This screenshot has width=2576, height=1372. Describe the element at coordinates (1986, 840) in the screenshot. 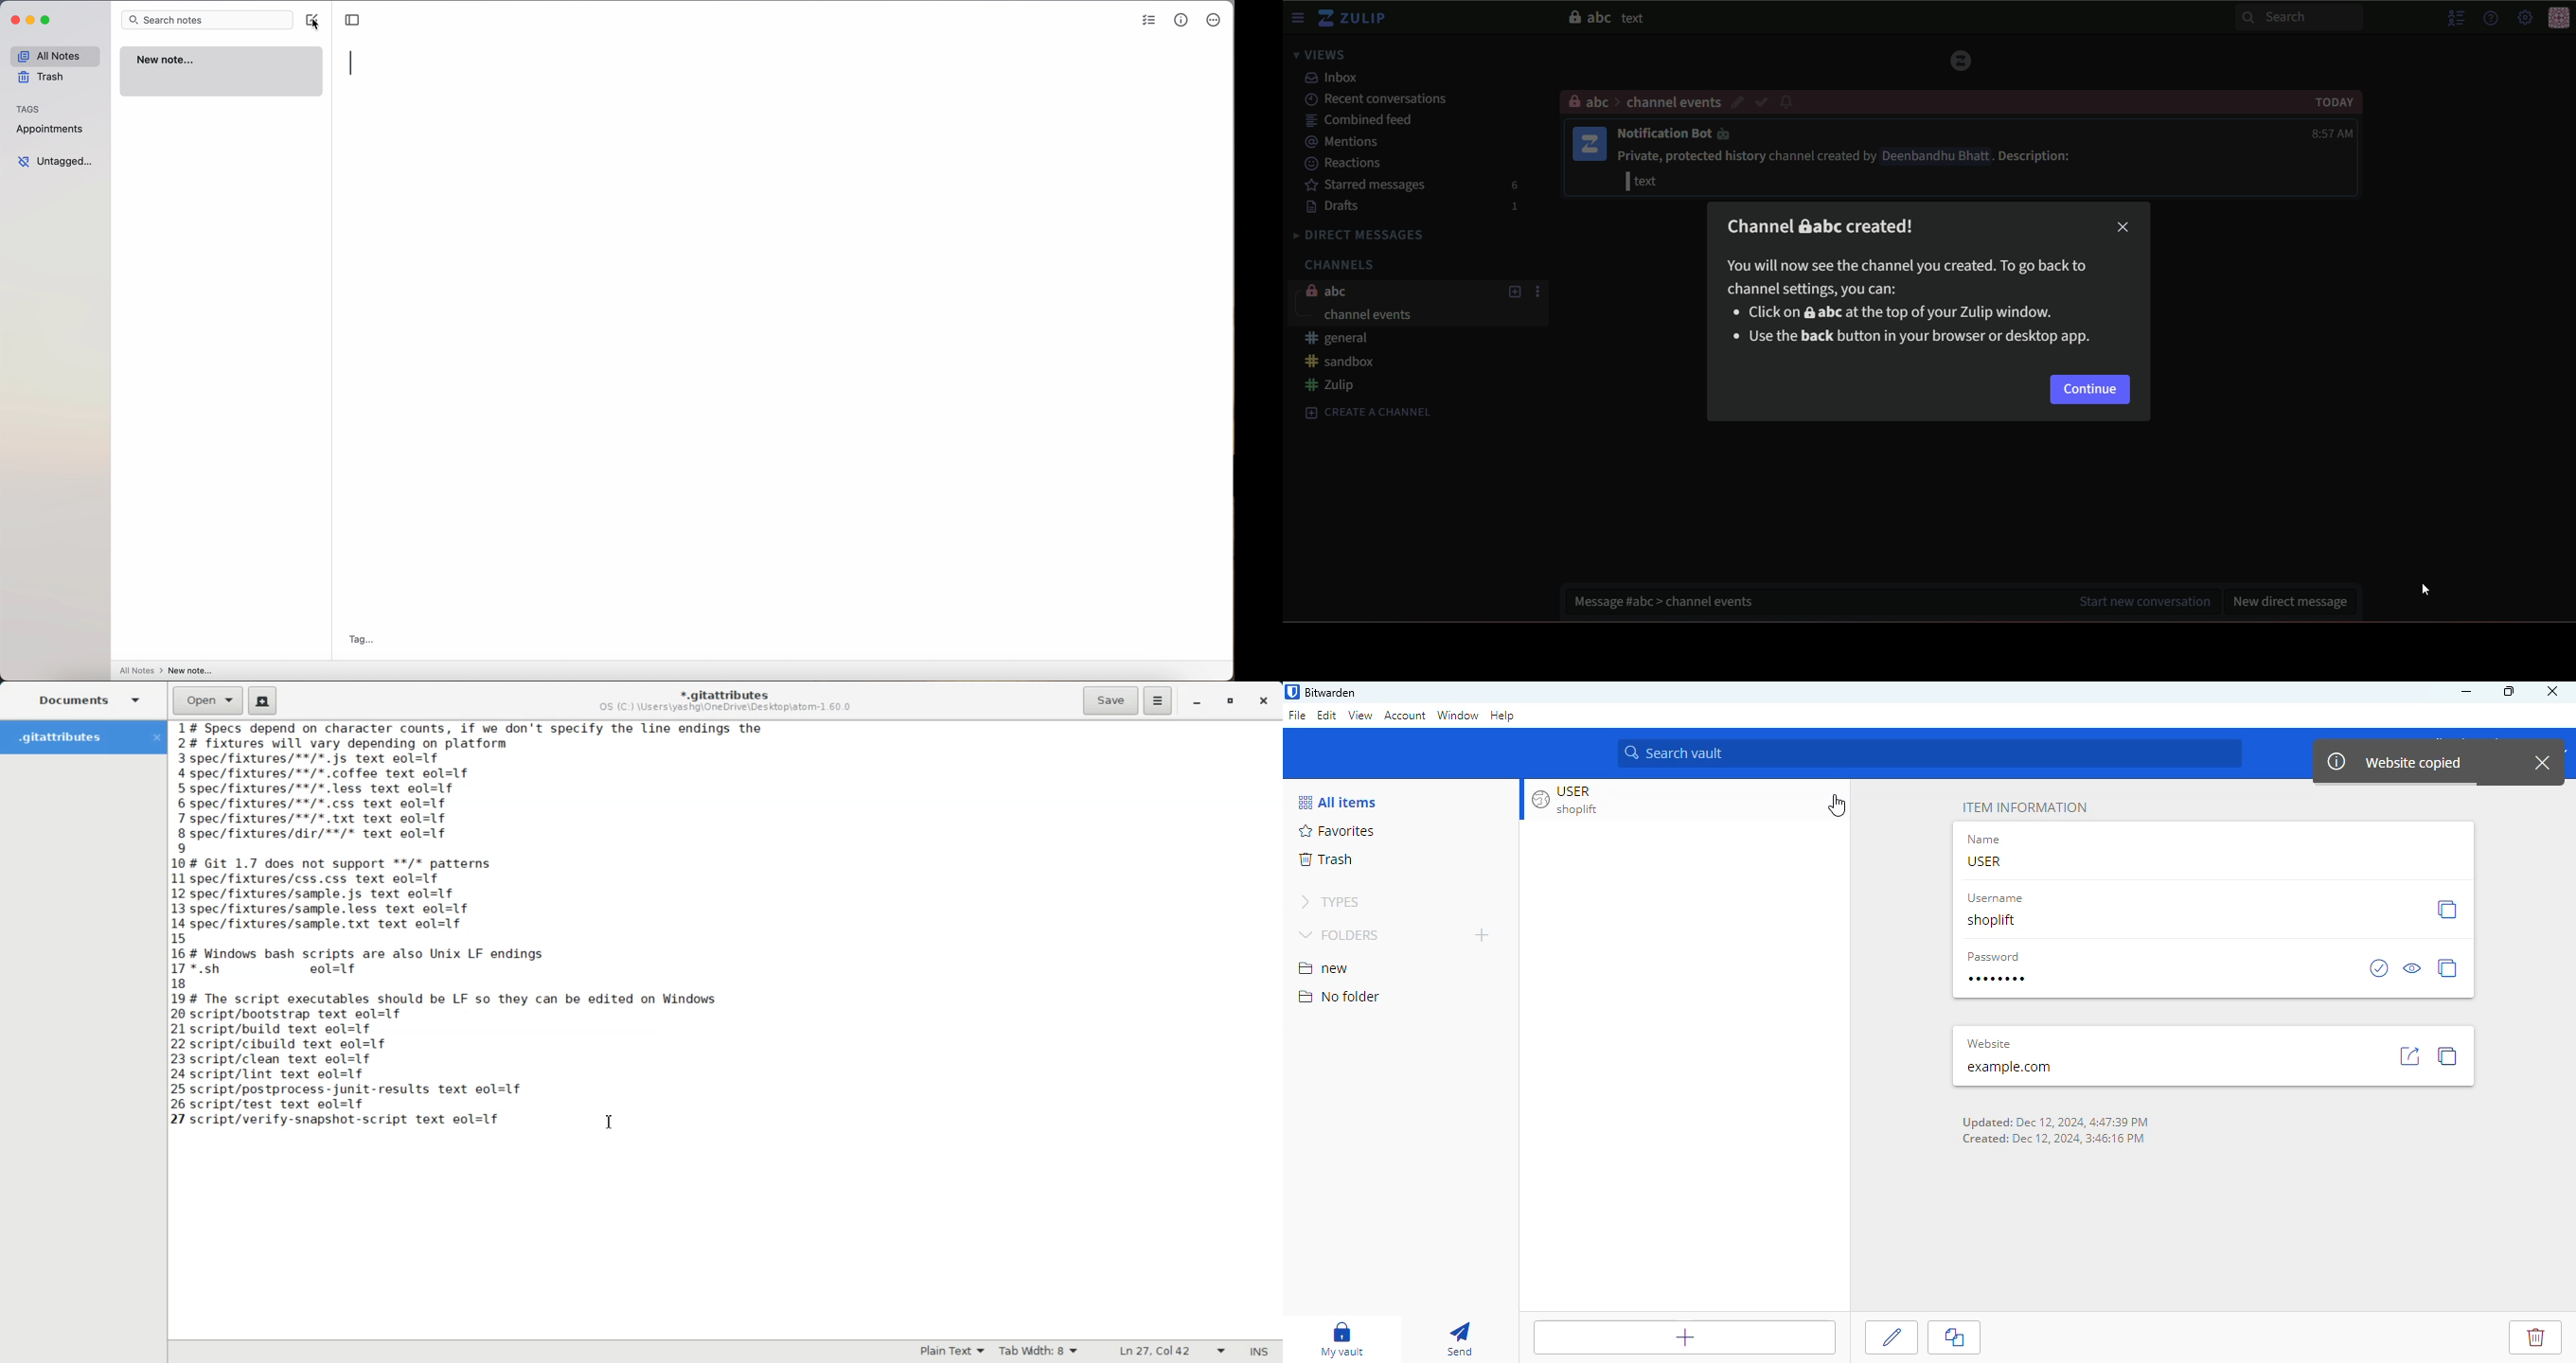

I see `name` at that location.